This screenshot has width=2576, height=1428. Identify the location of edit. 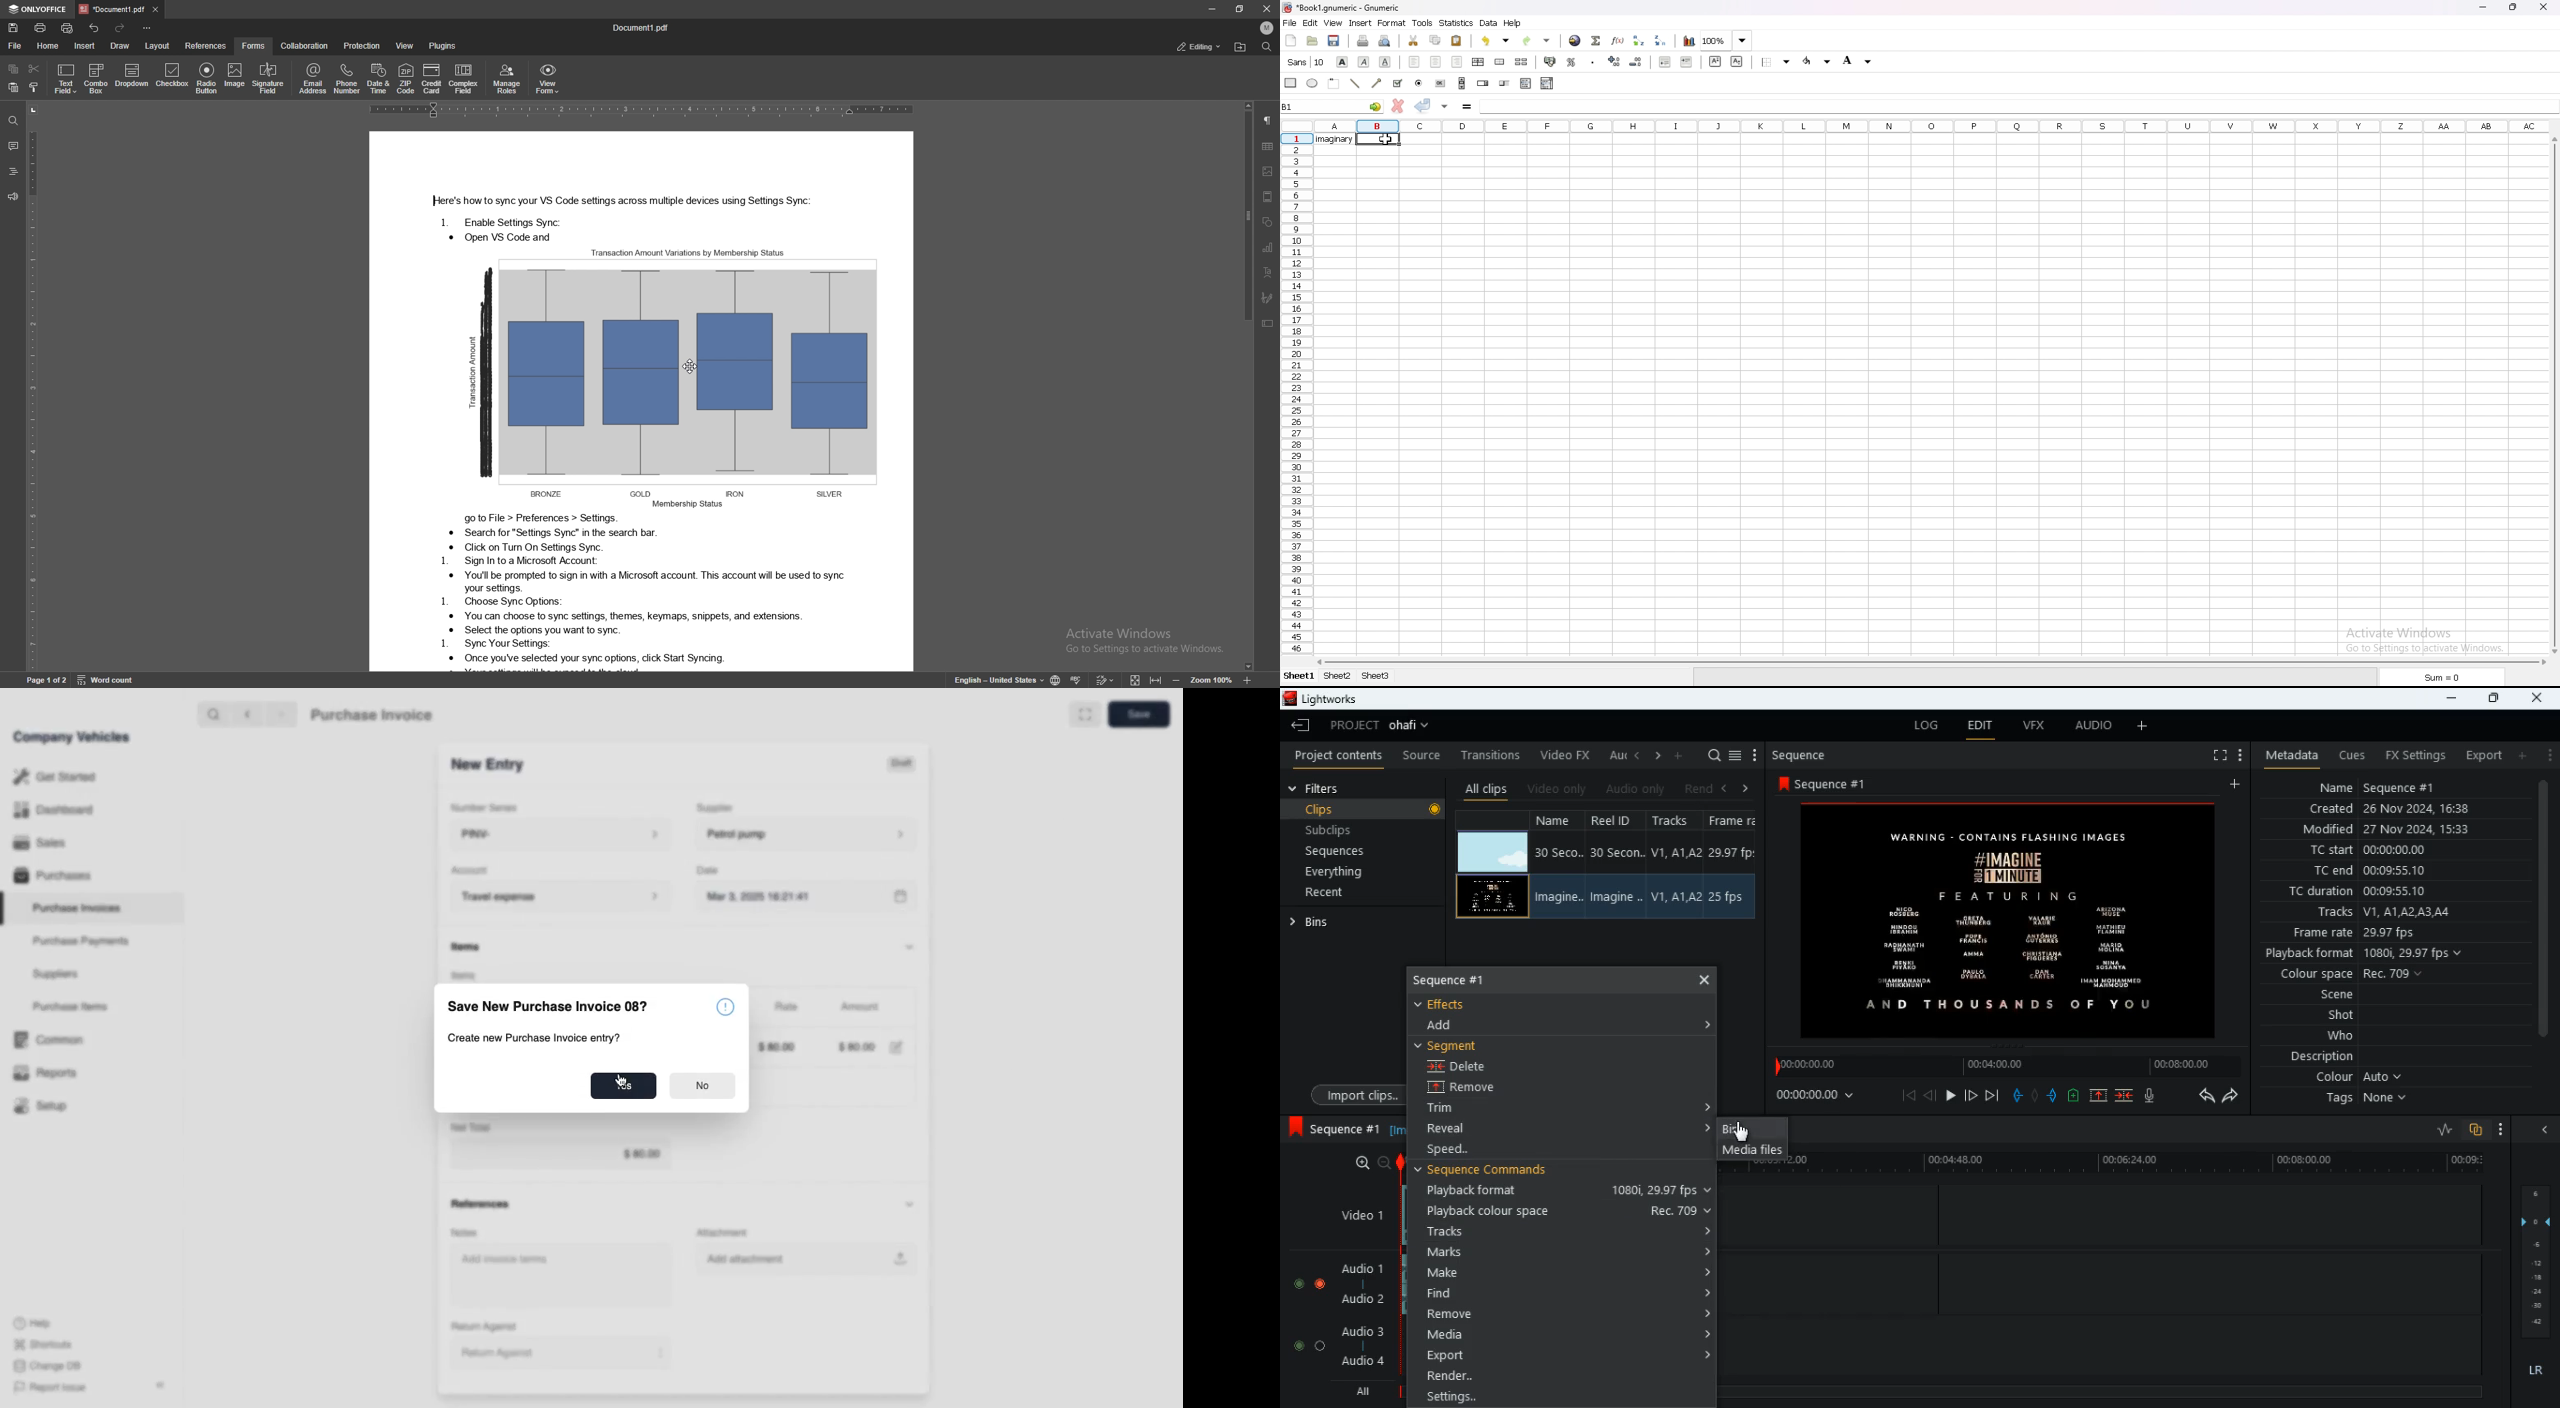
(1311, 23).